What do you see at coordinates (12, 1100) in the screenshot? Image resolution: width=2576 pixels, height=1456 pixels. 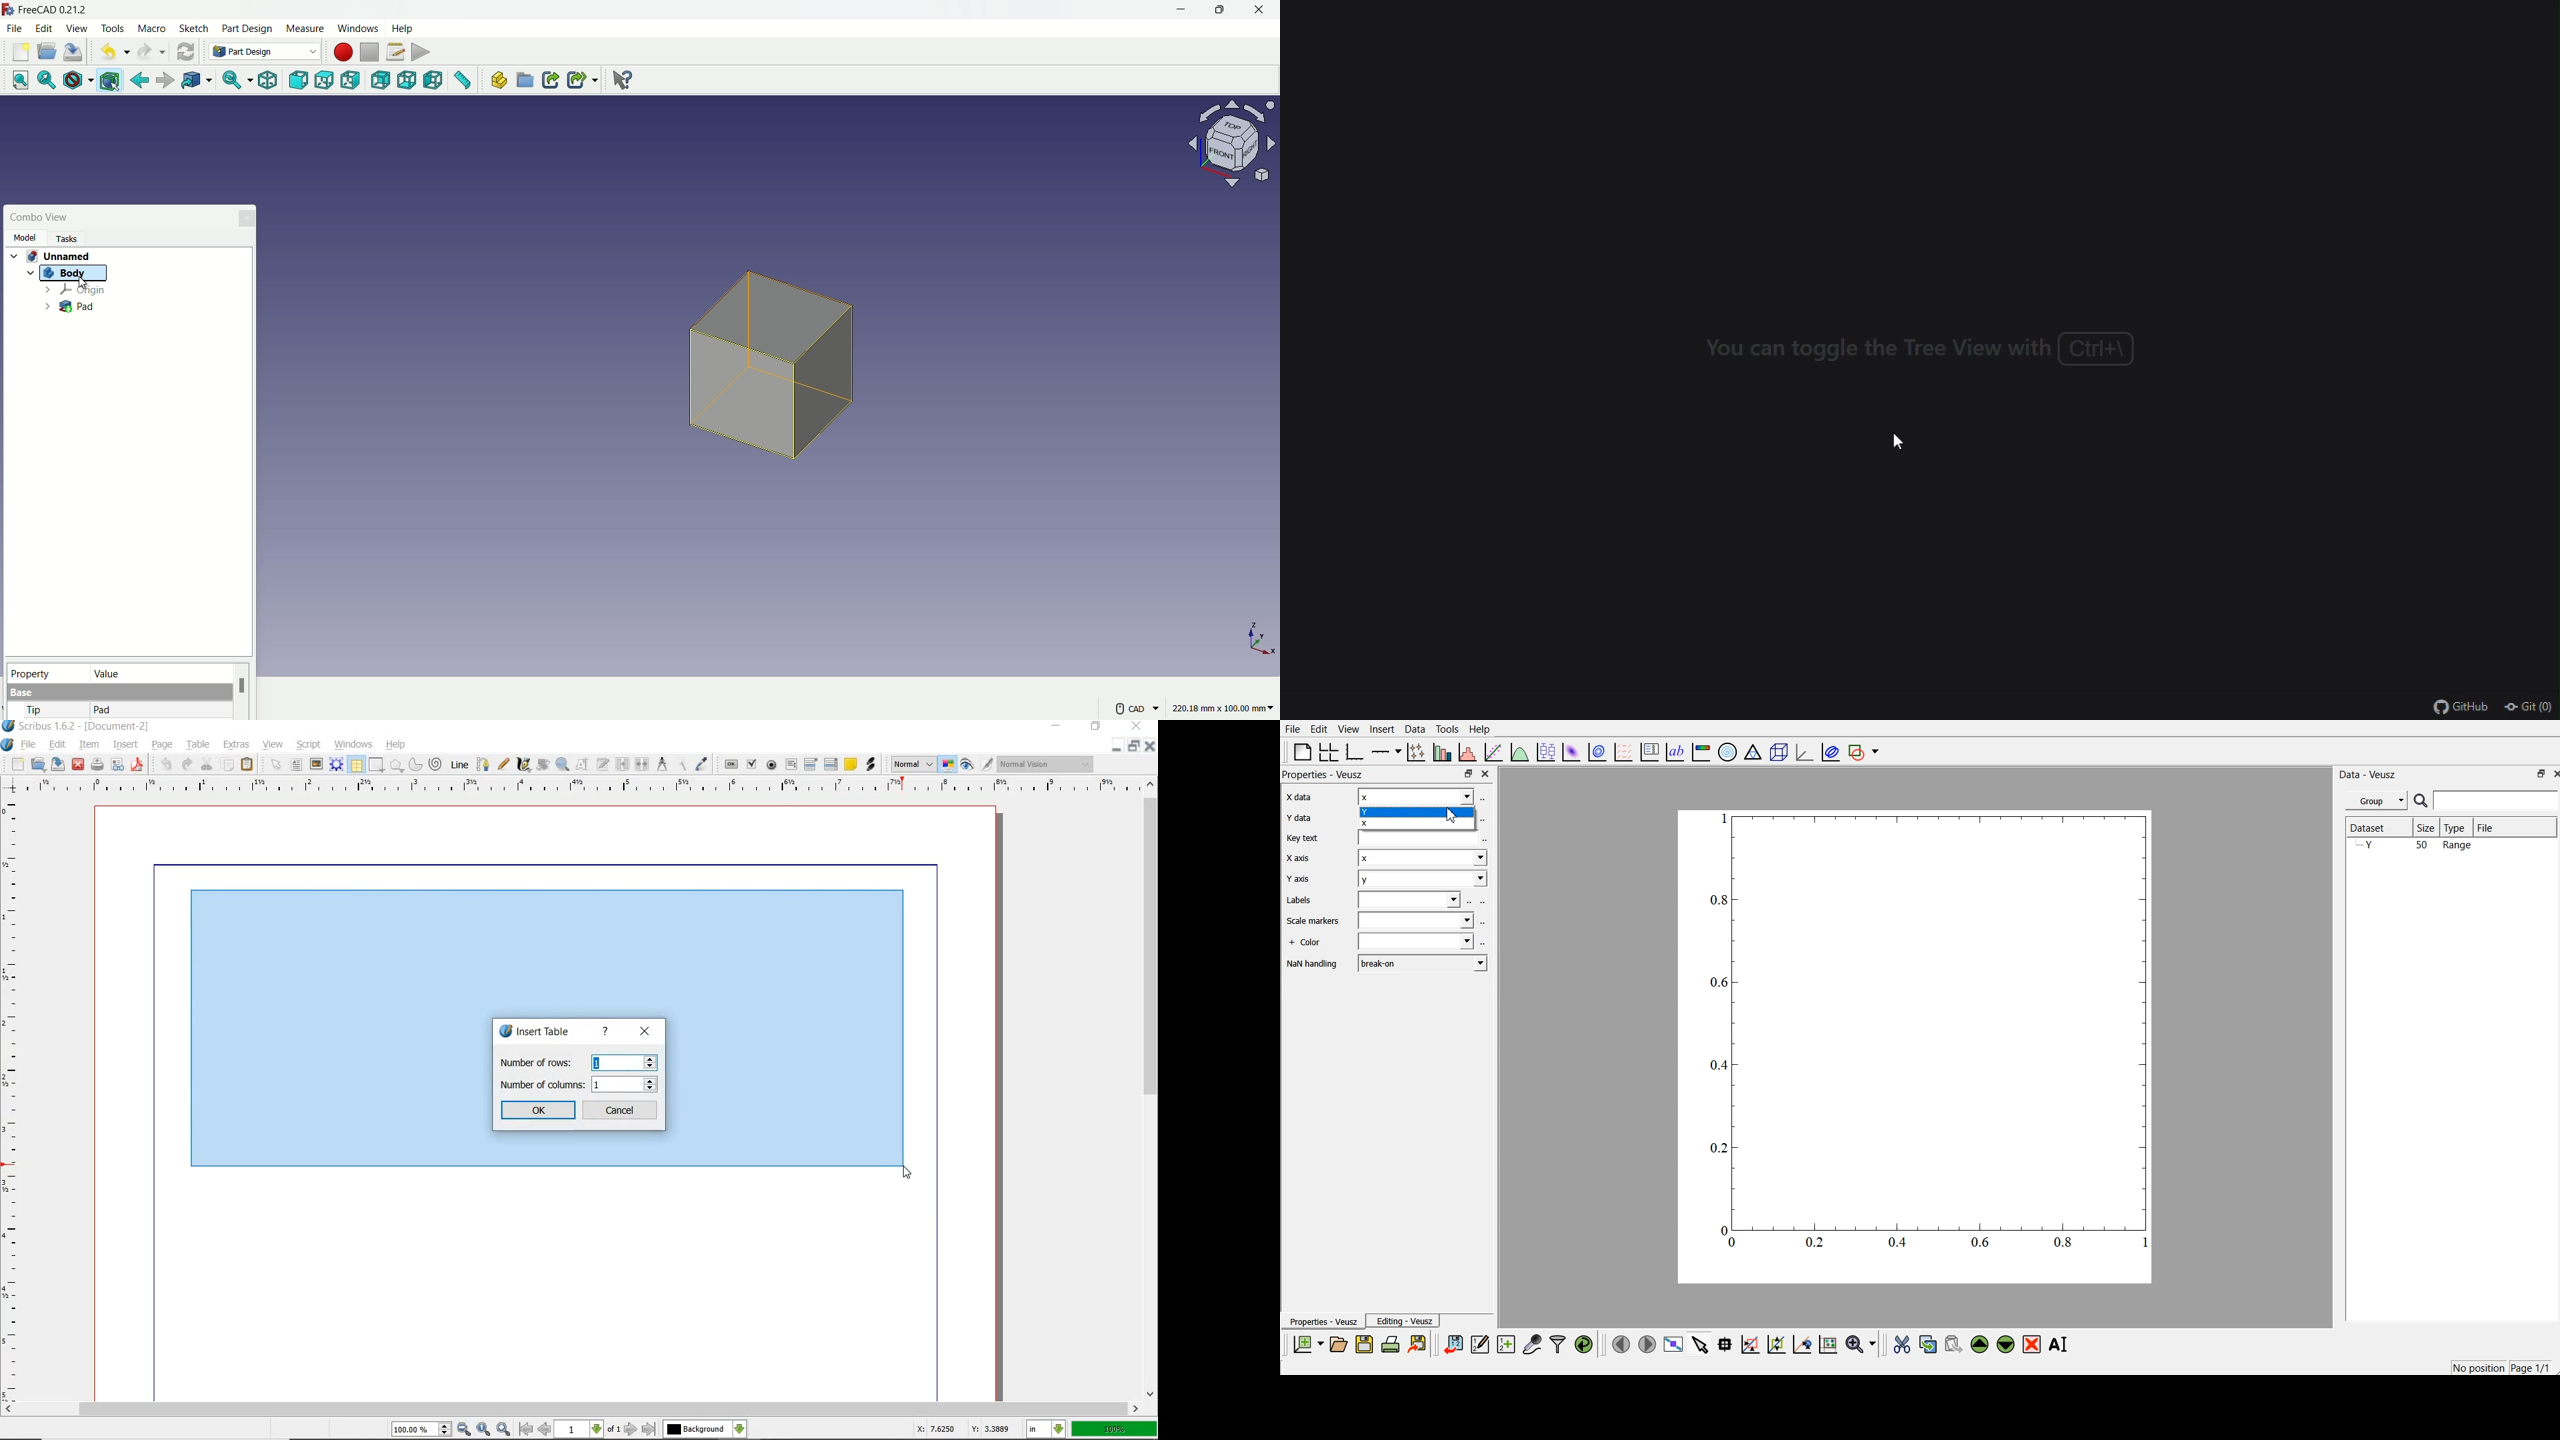 I see `ruler` at bounding box center [12, 1100].